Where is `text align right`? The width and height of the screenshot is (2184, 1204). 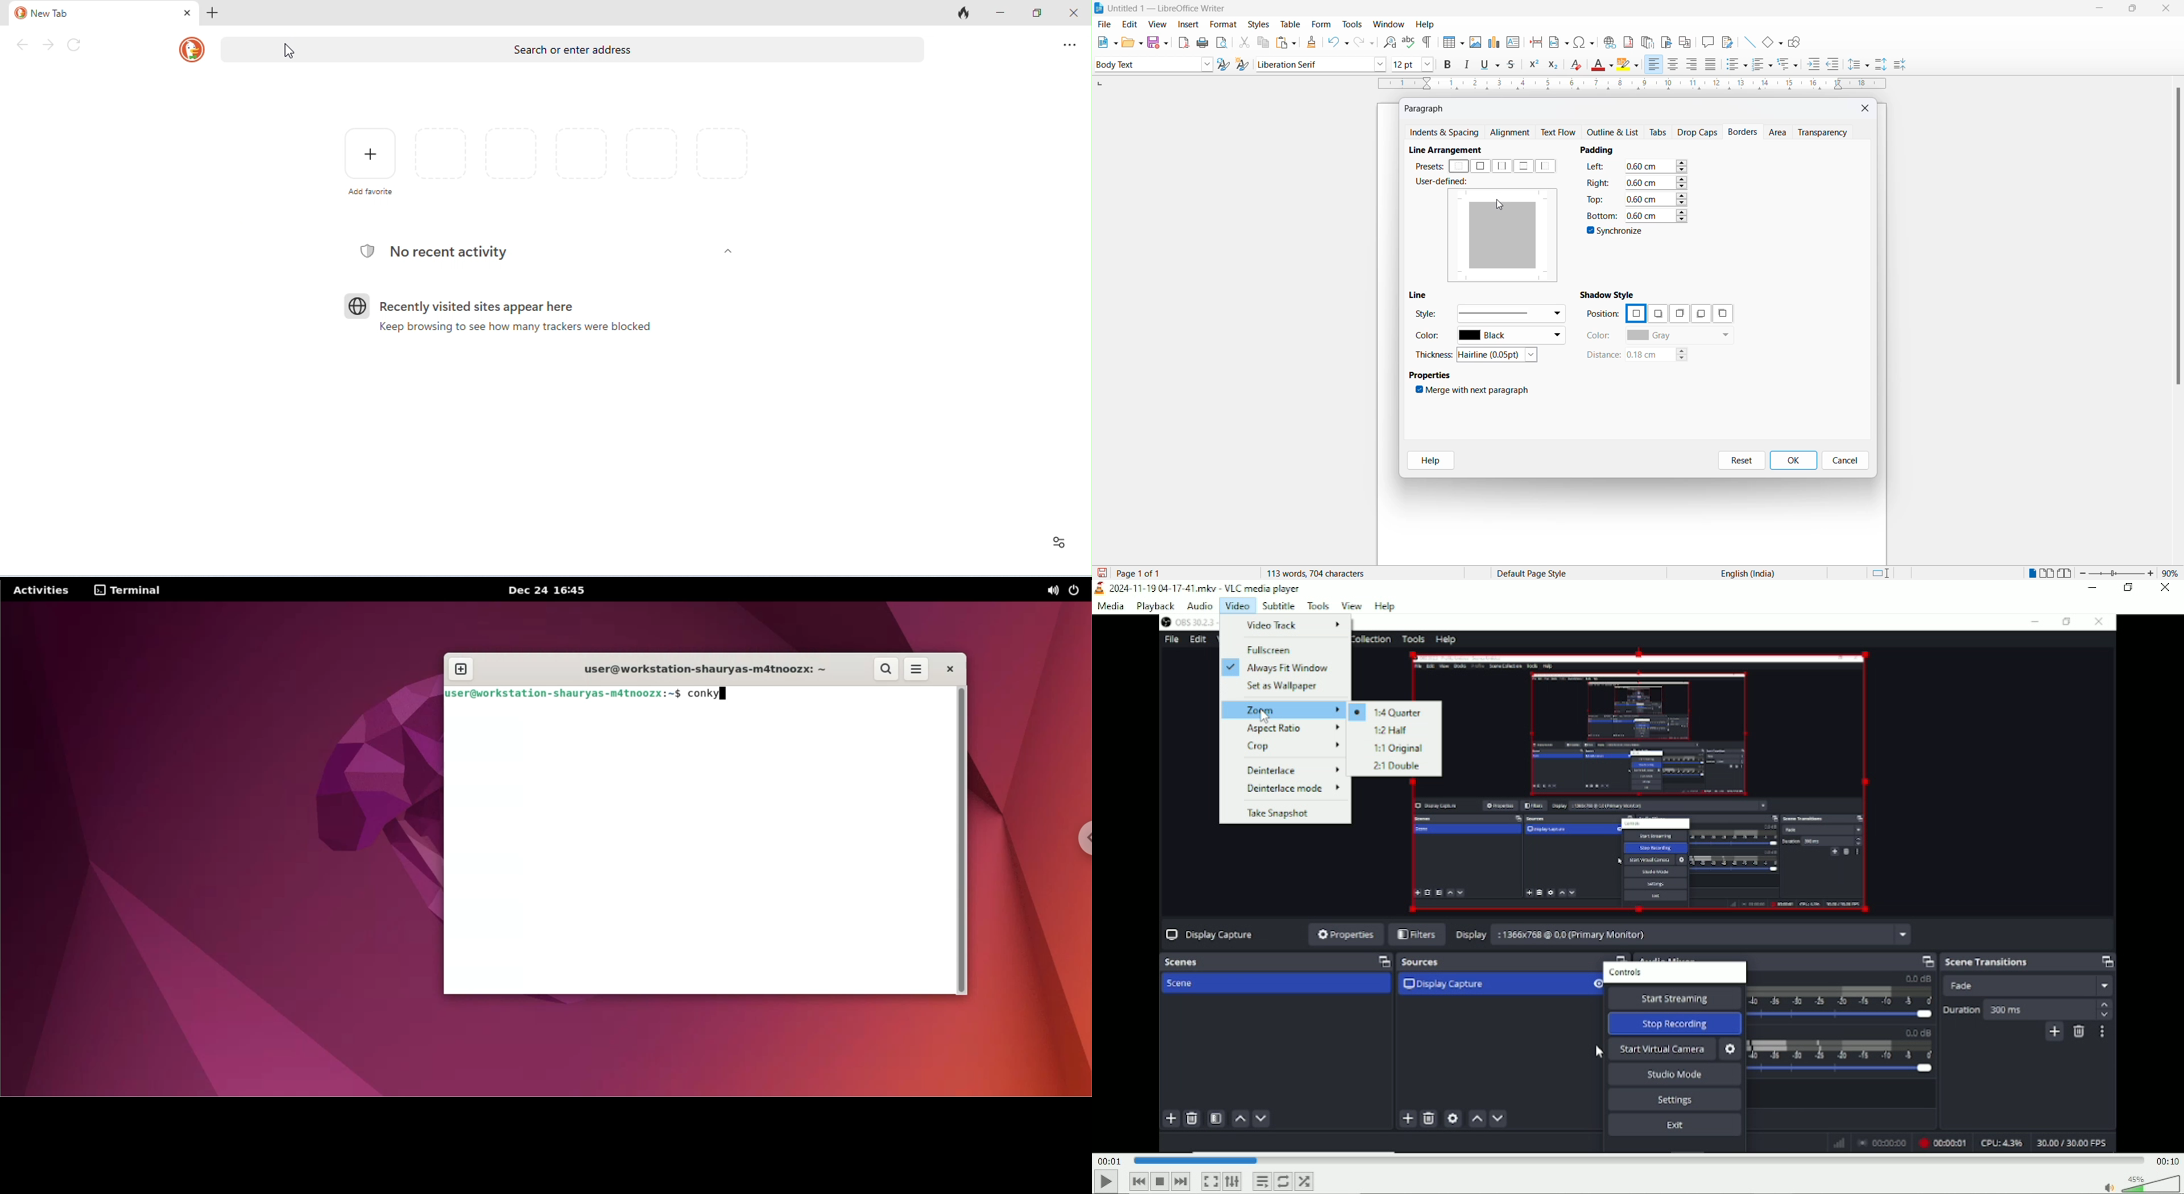 text align right is located at coordinates (1653, 65).